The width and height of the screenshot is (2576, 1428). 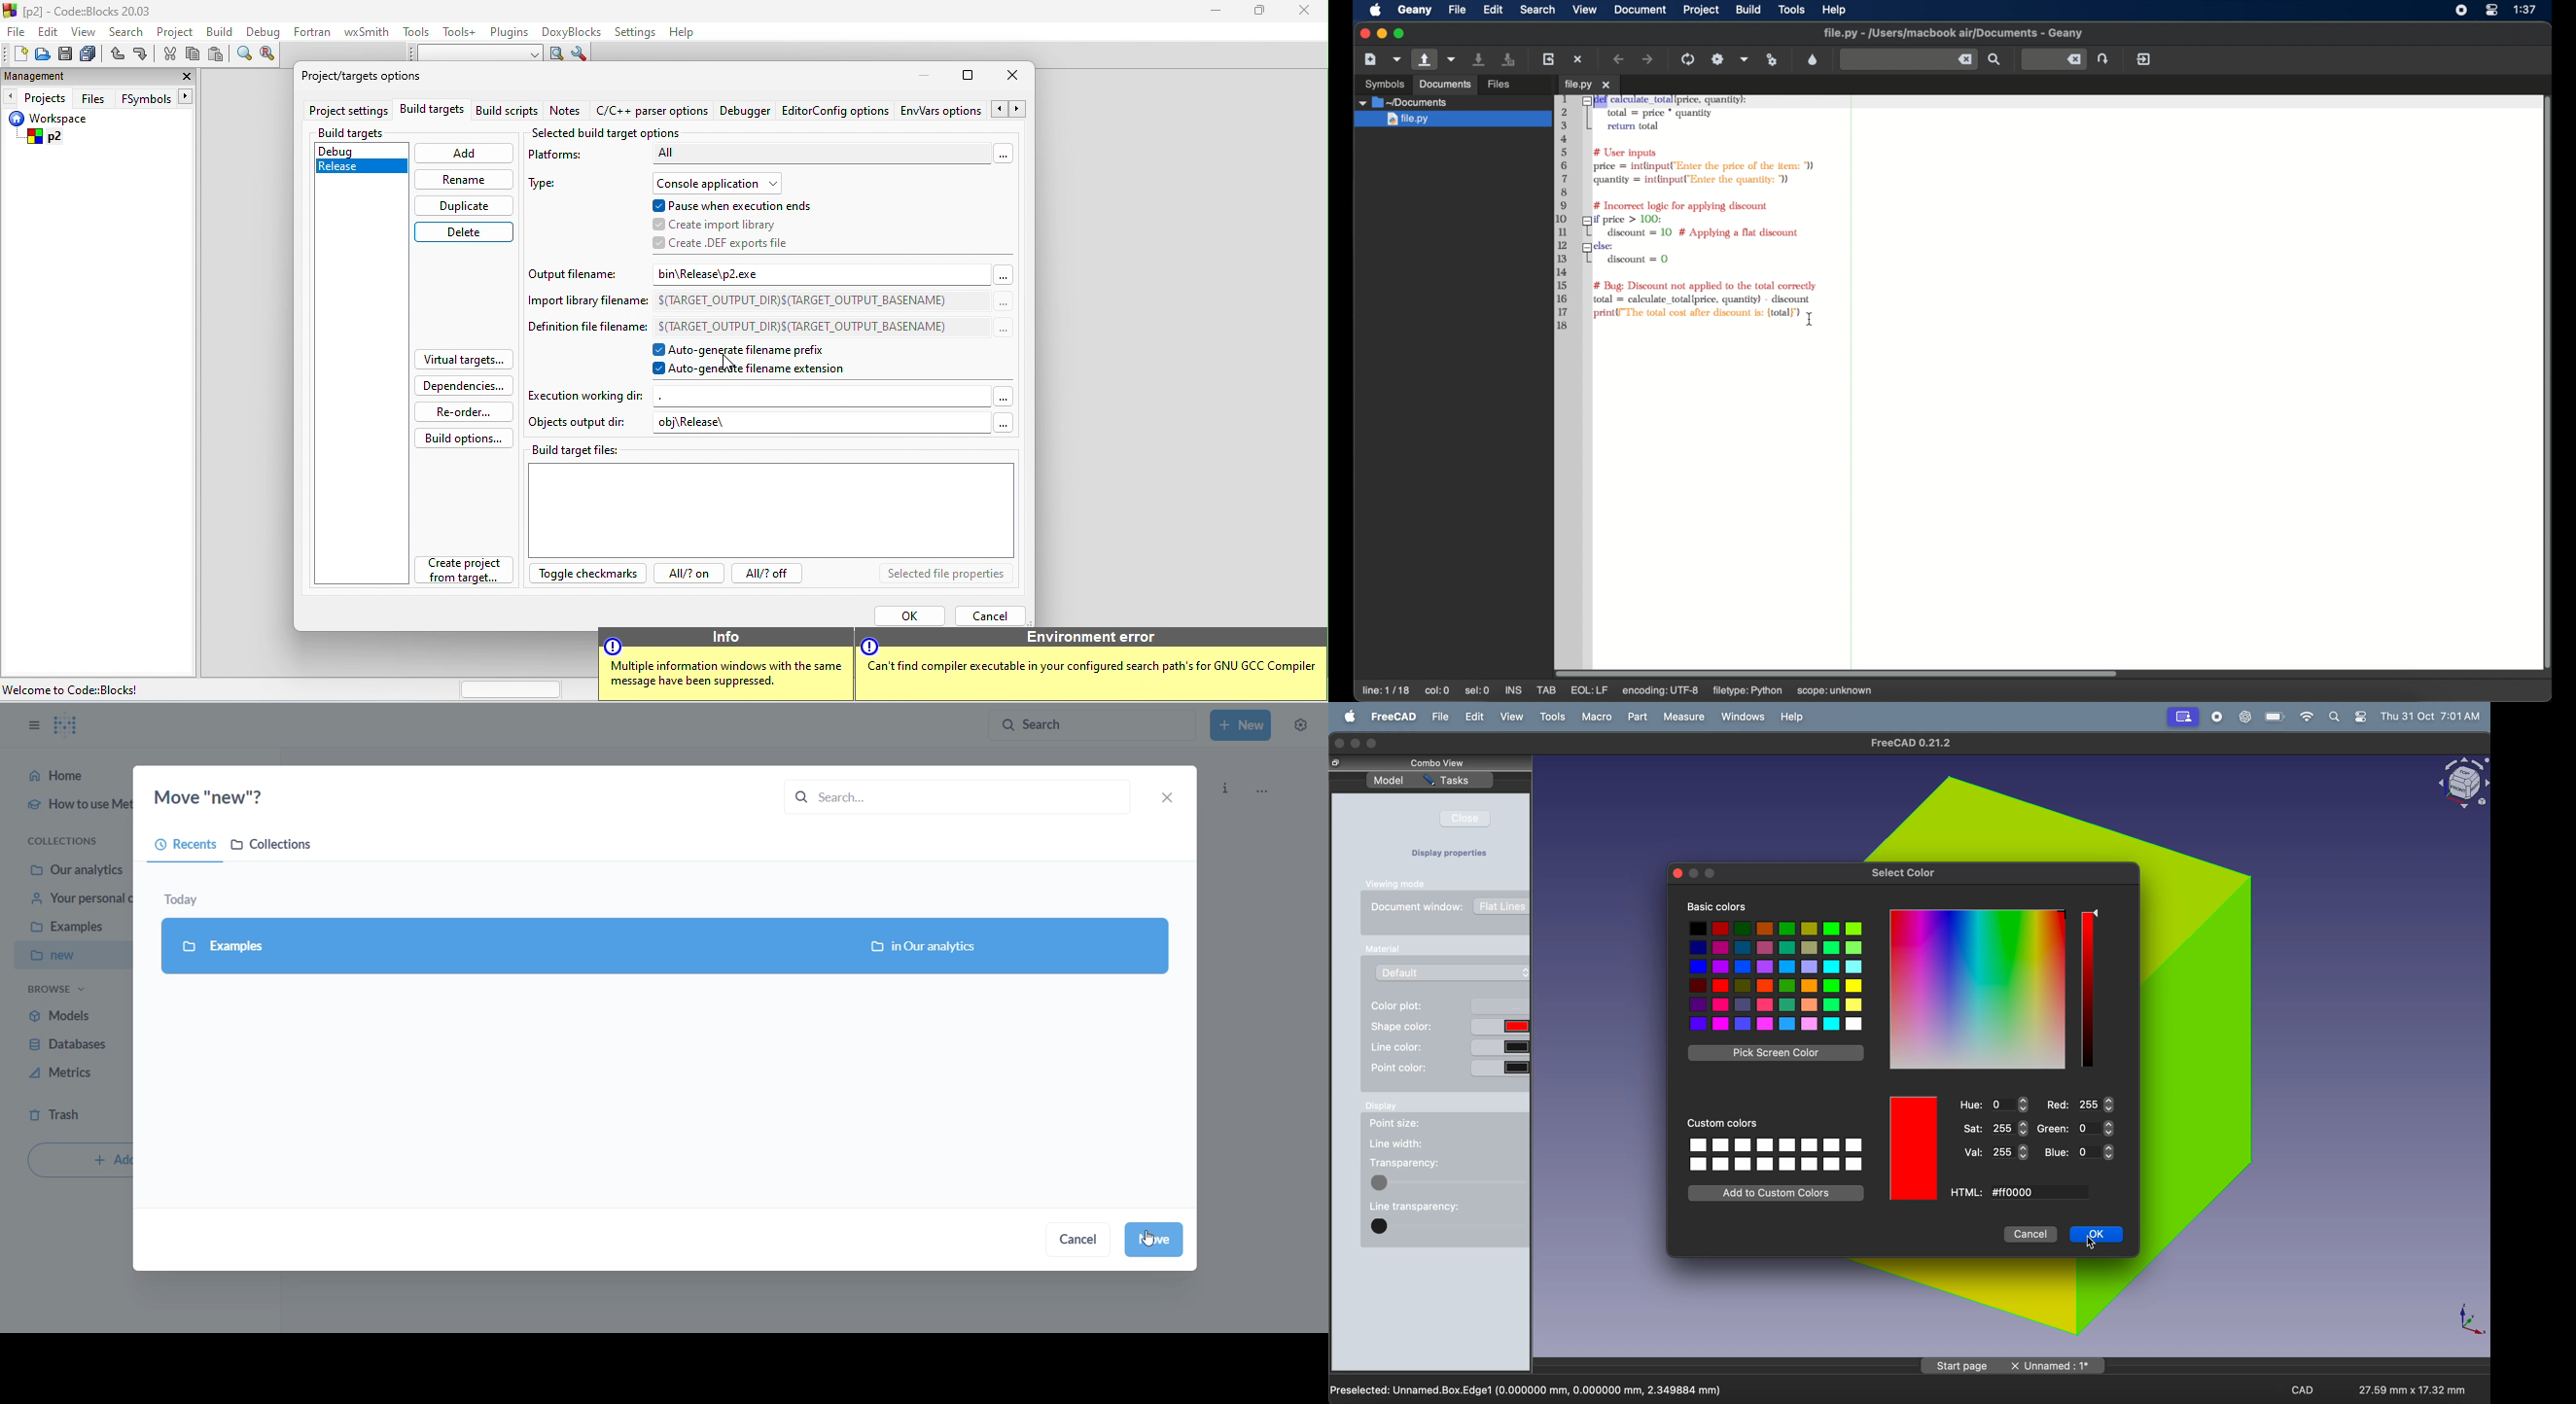 What do you see at coordinates (1339, 763) in the screenshot?
I see `copy` at bounding box center [1339, 763].